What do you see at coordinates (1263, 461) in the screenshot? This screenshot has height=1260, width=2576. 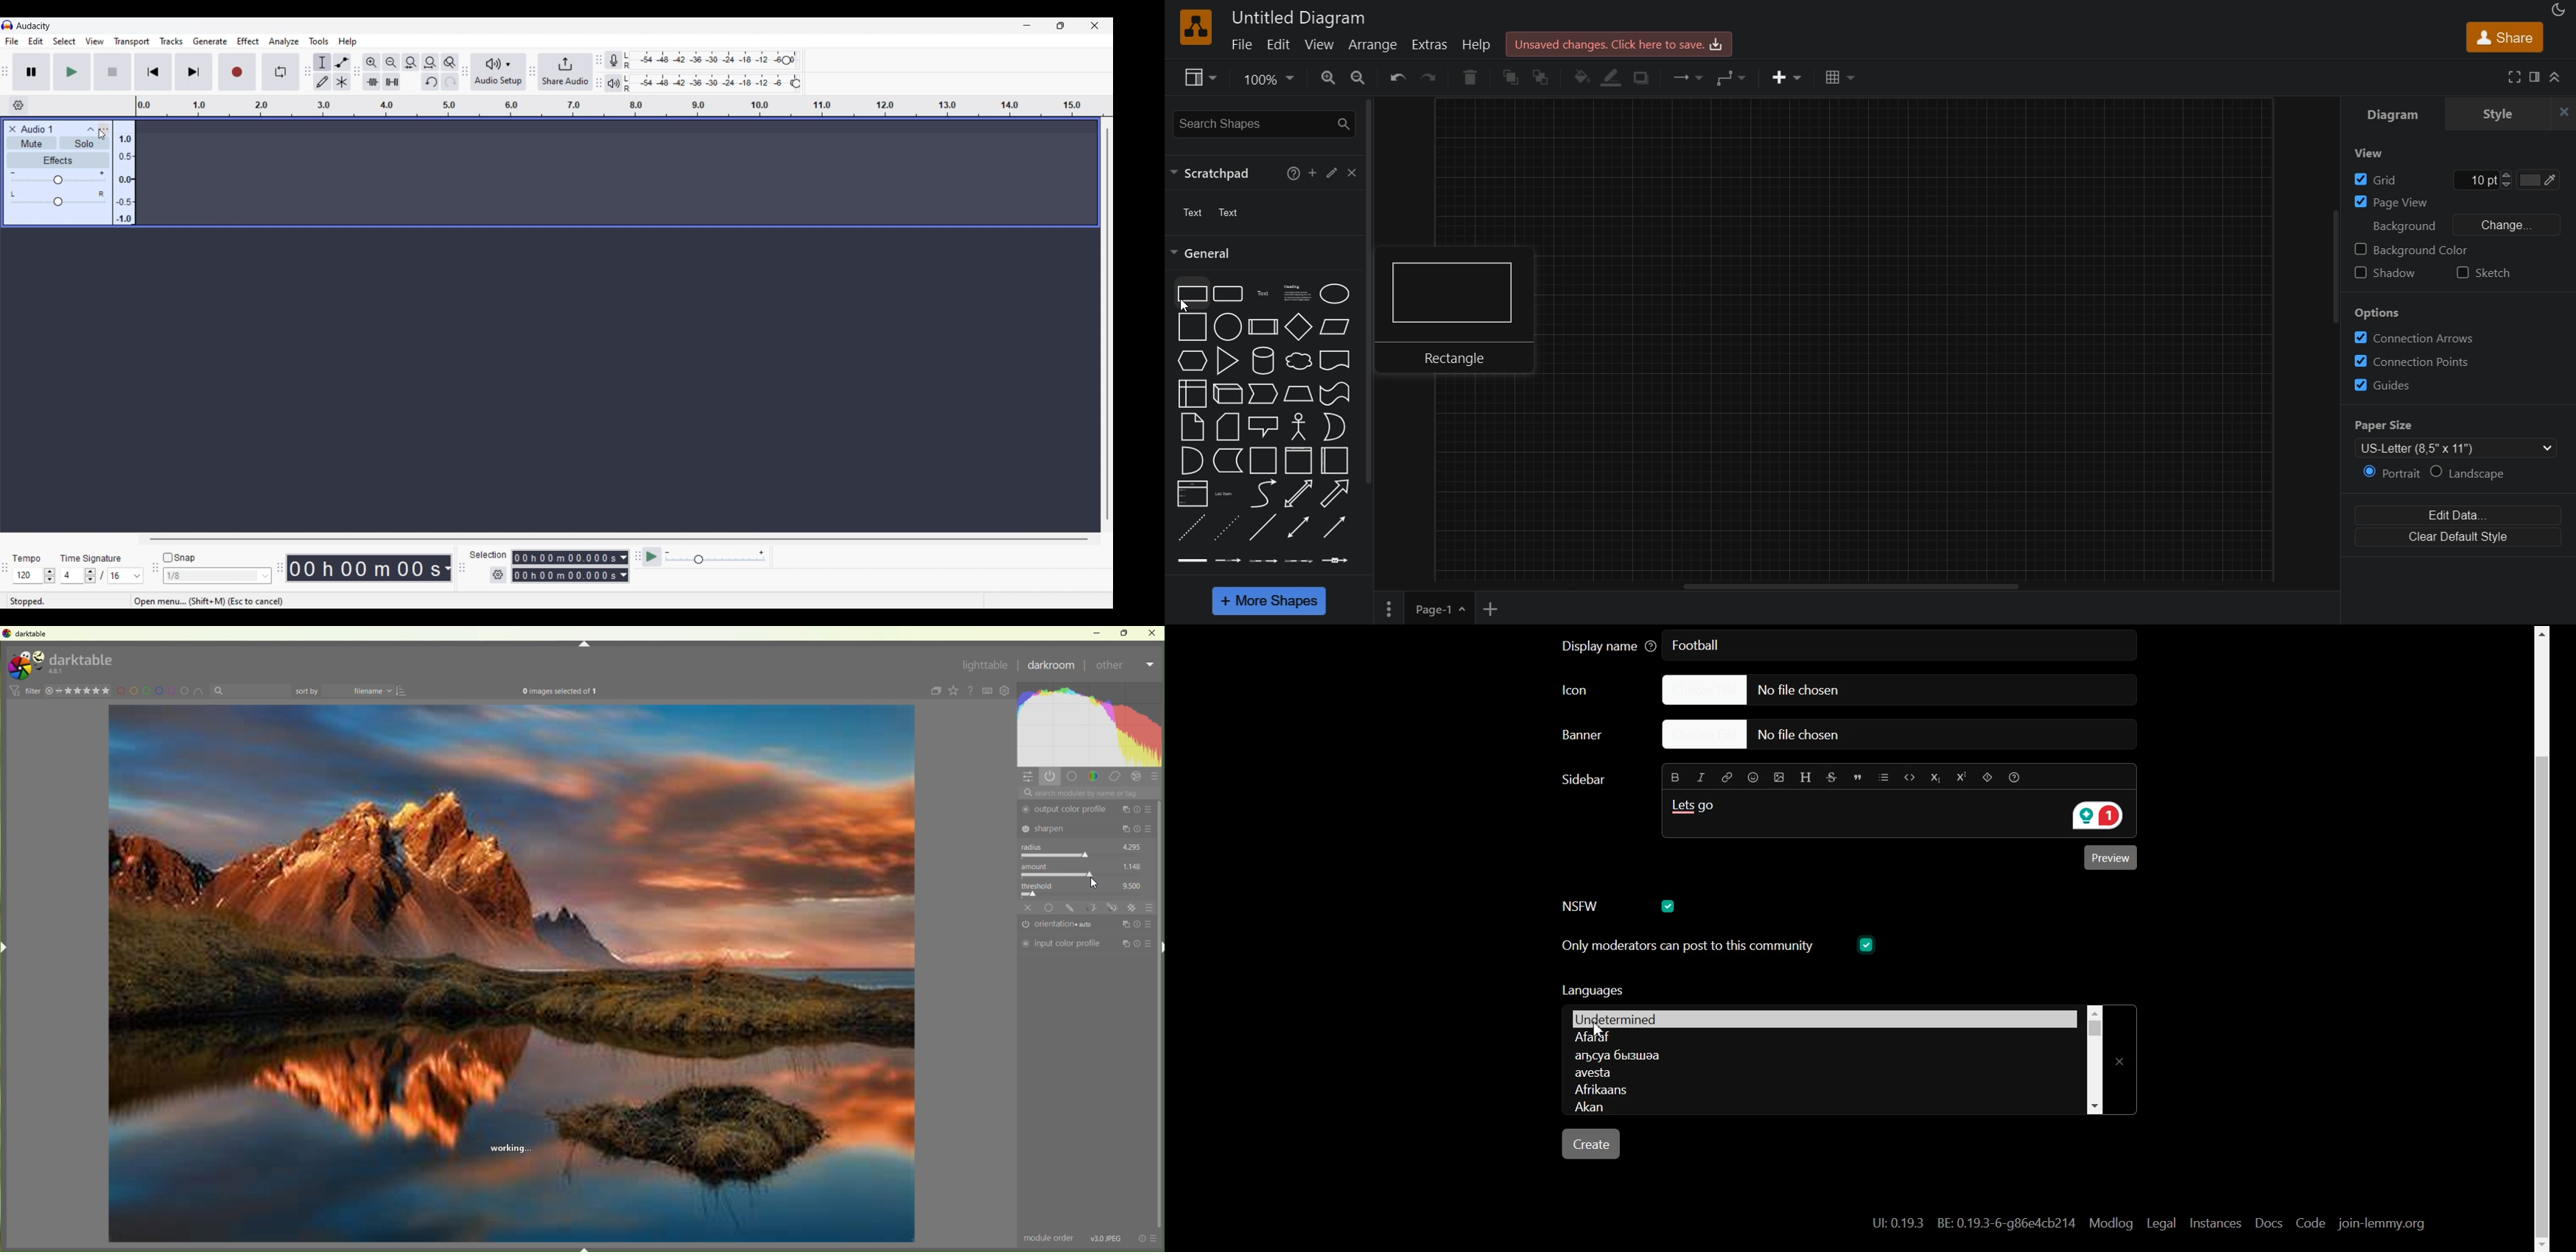 I see `container` at bounding box center [1263, 461].